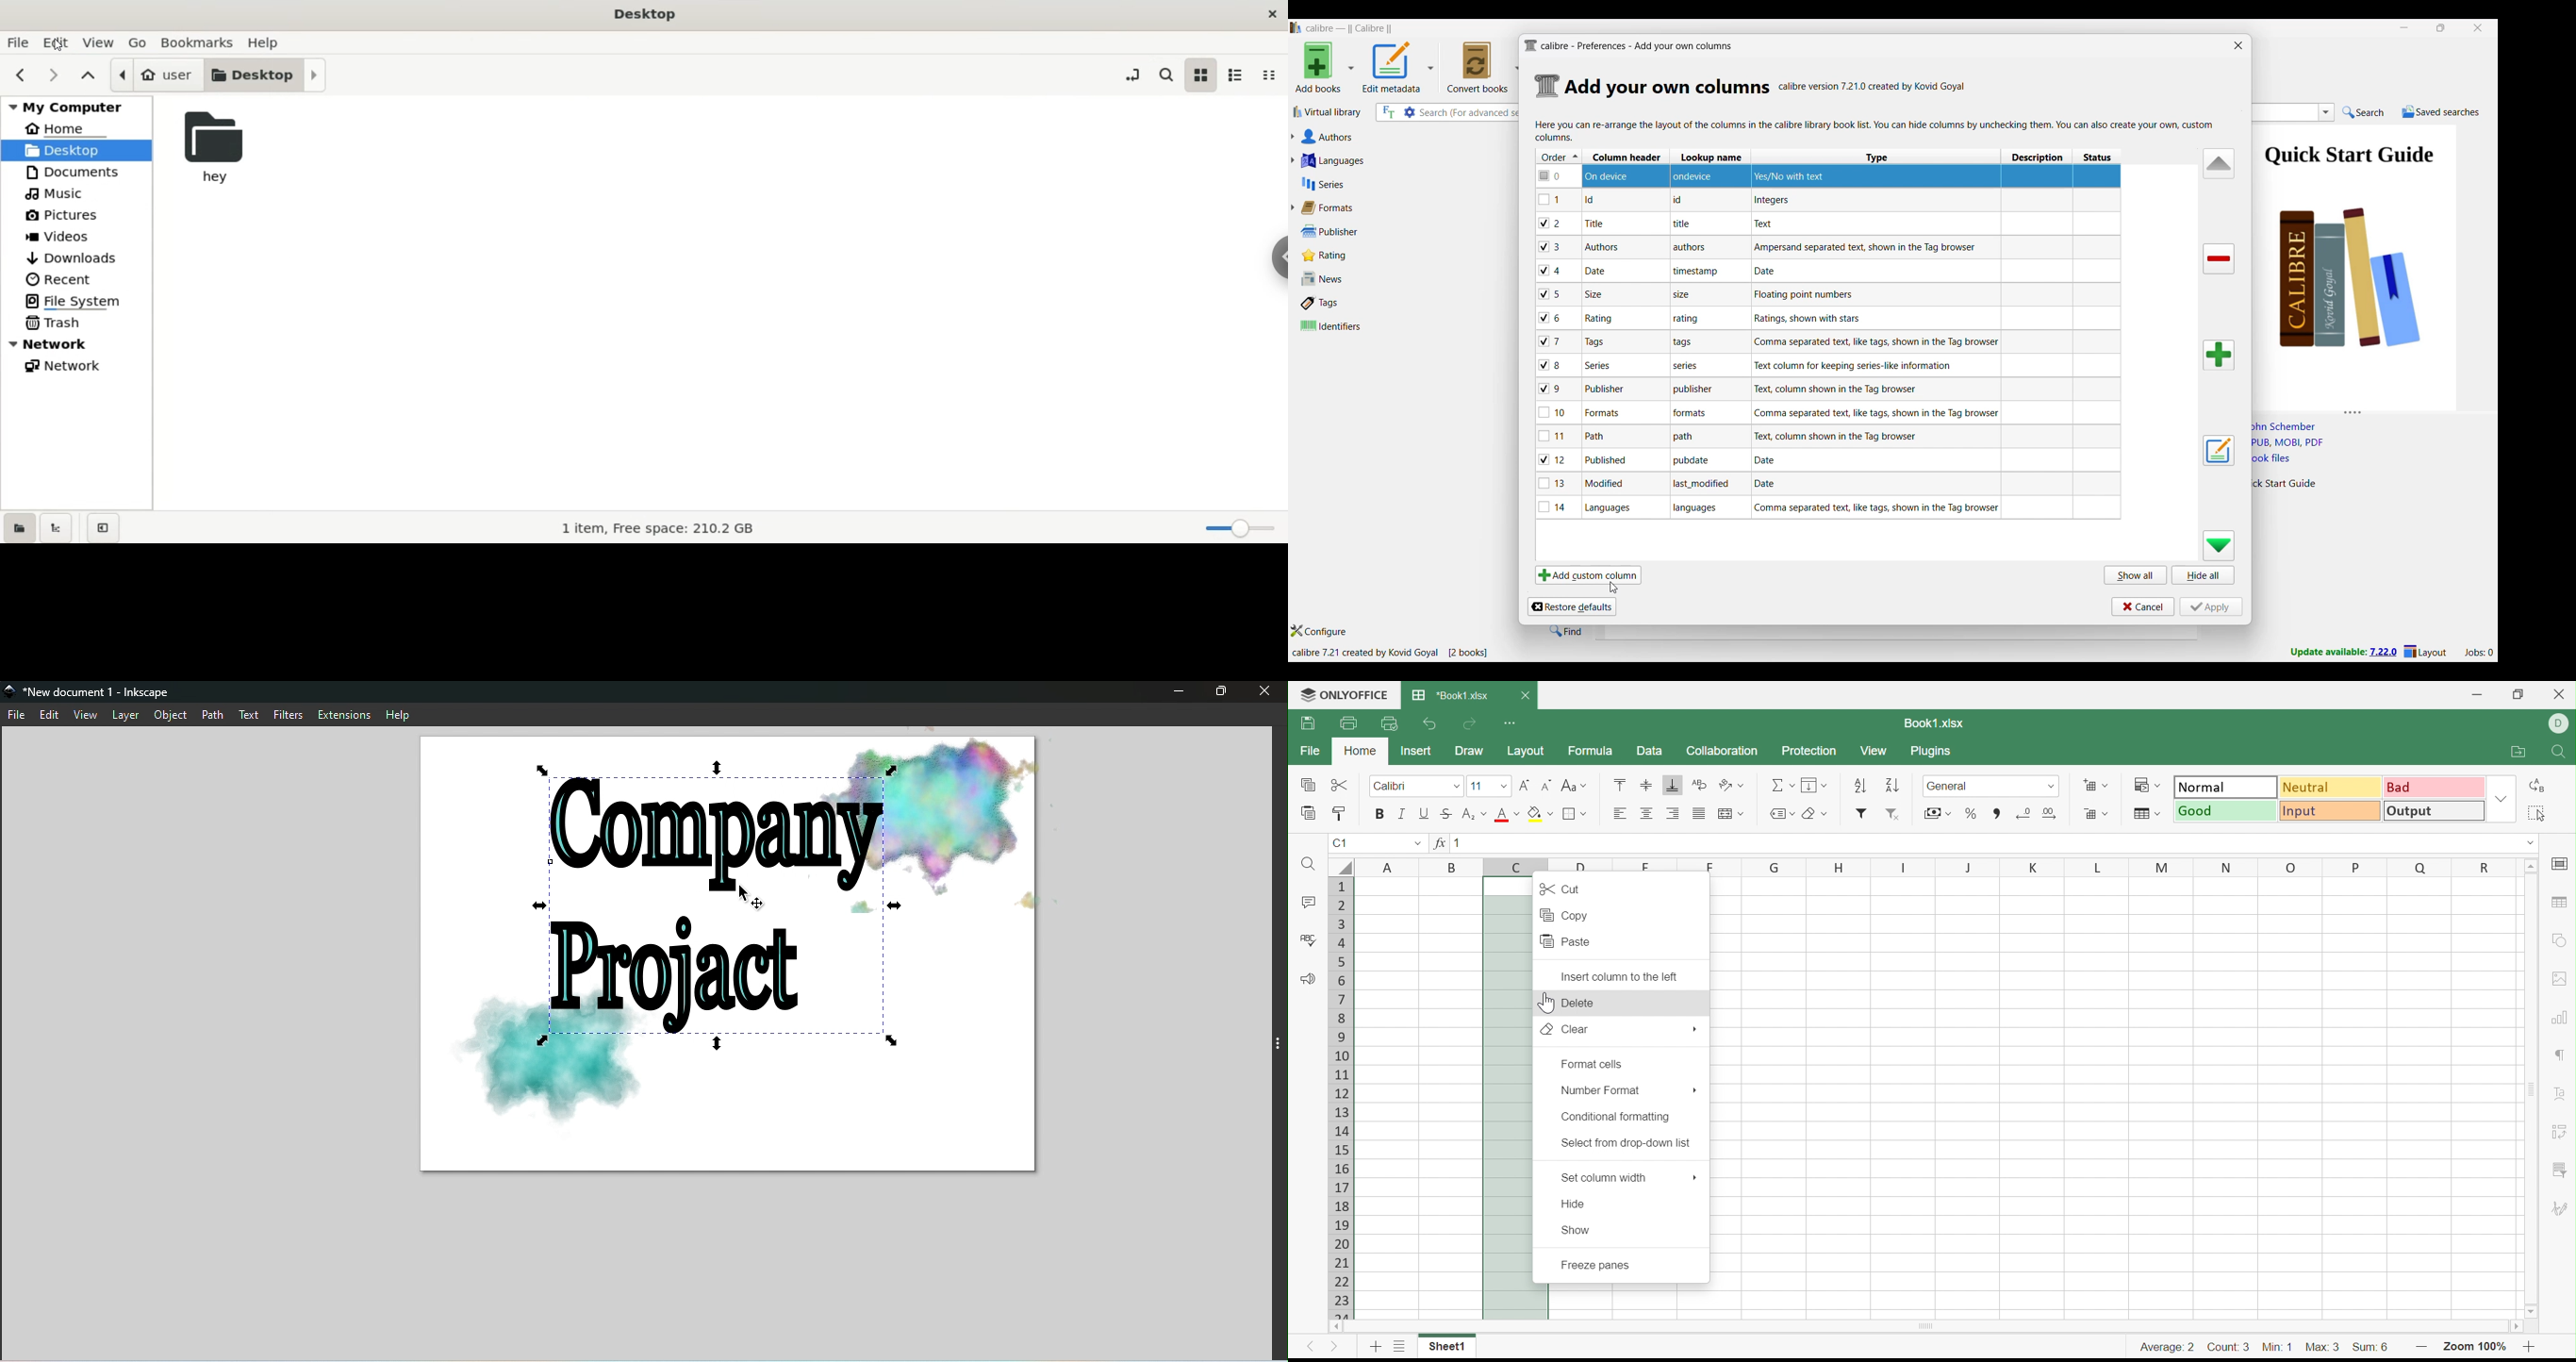 The width and height of the screenshot is (2576, 1372). I want to click on Drop Down, so click(1548, 813).